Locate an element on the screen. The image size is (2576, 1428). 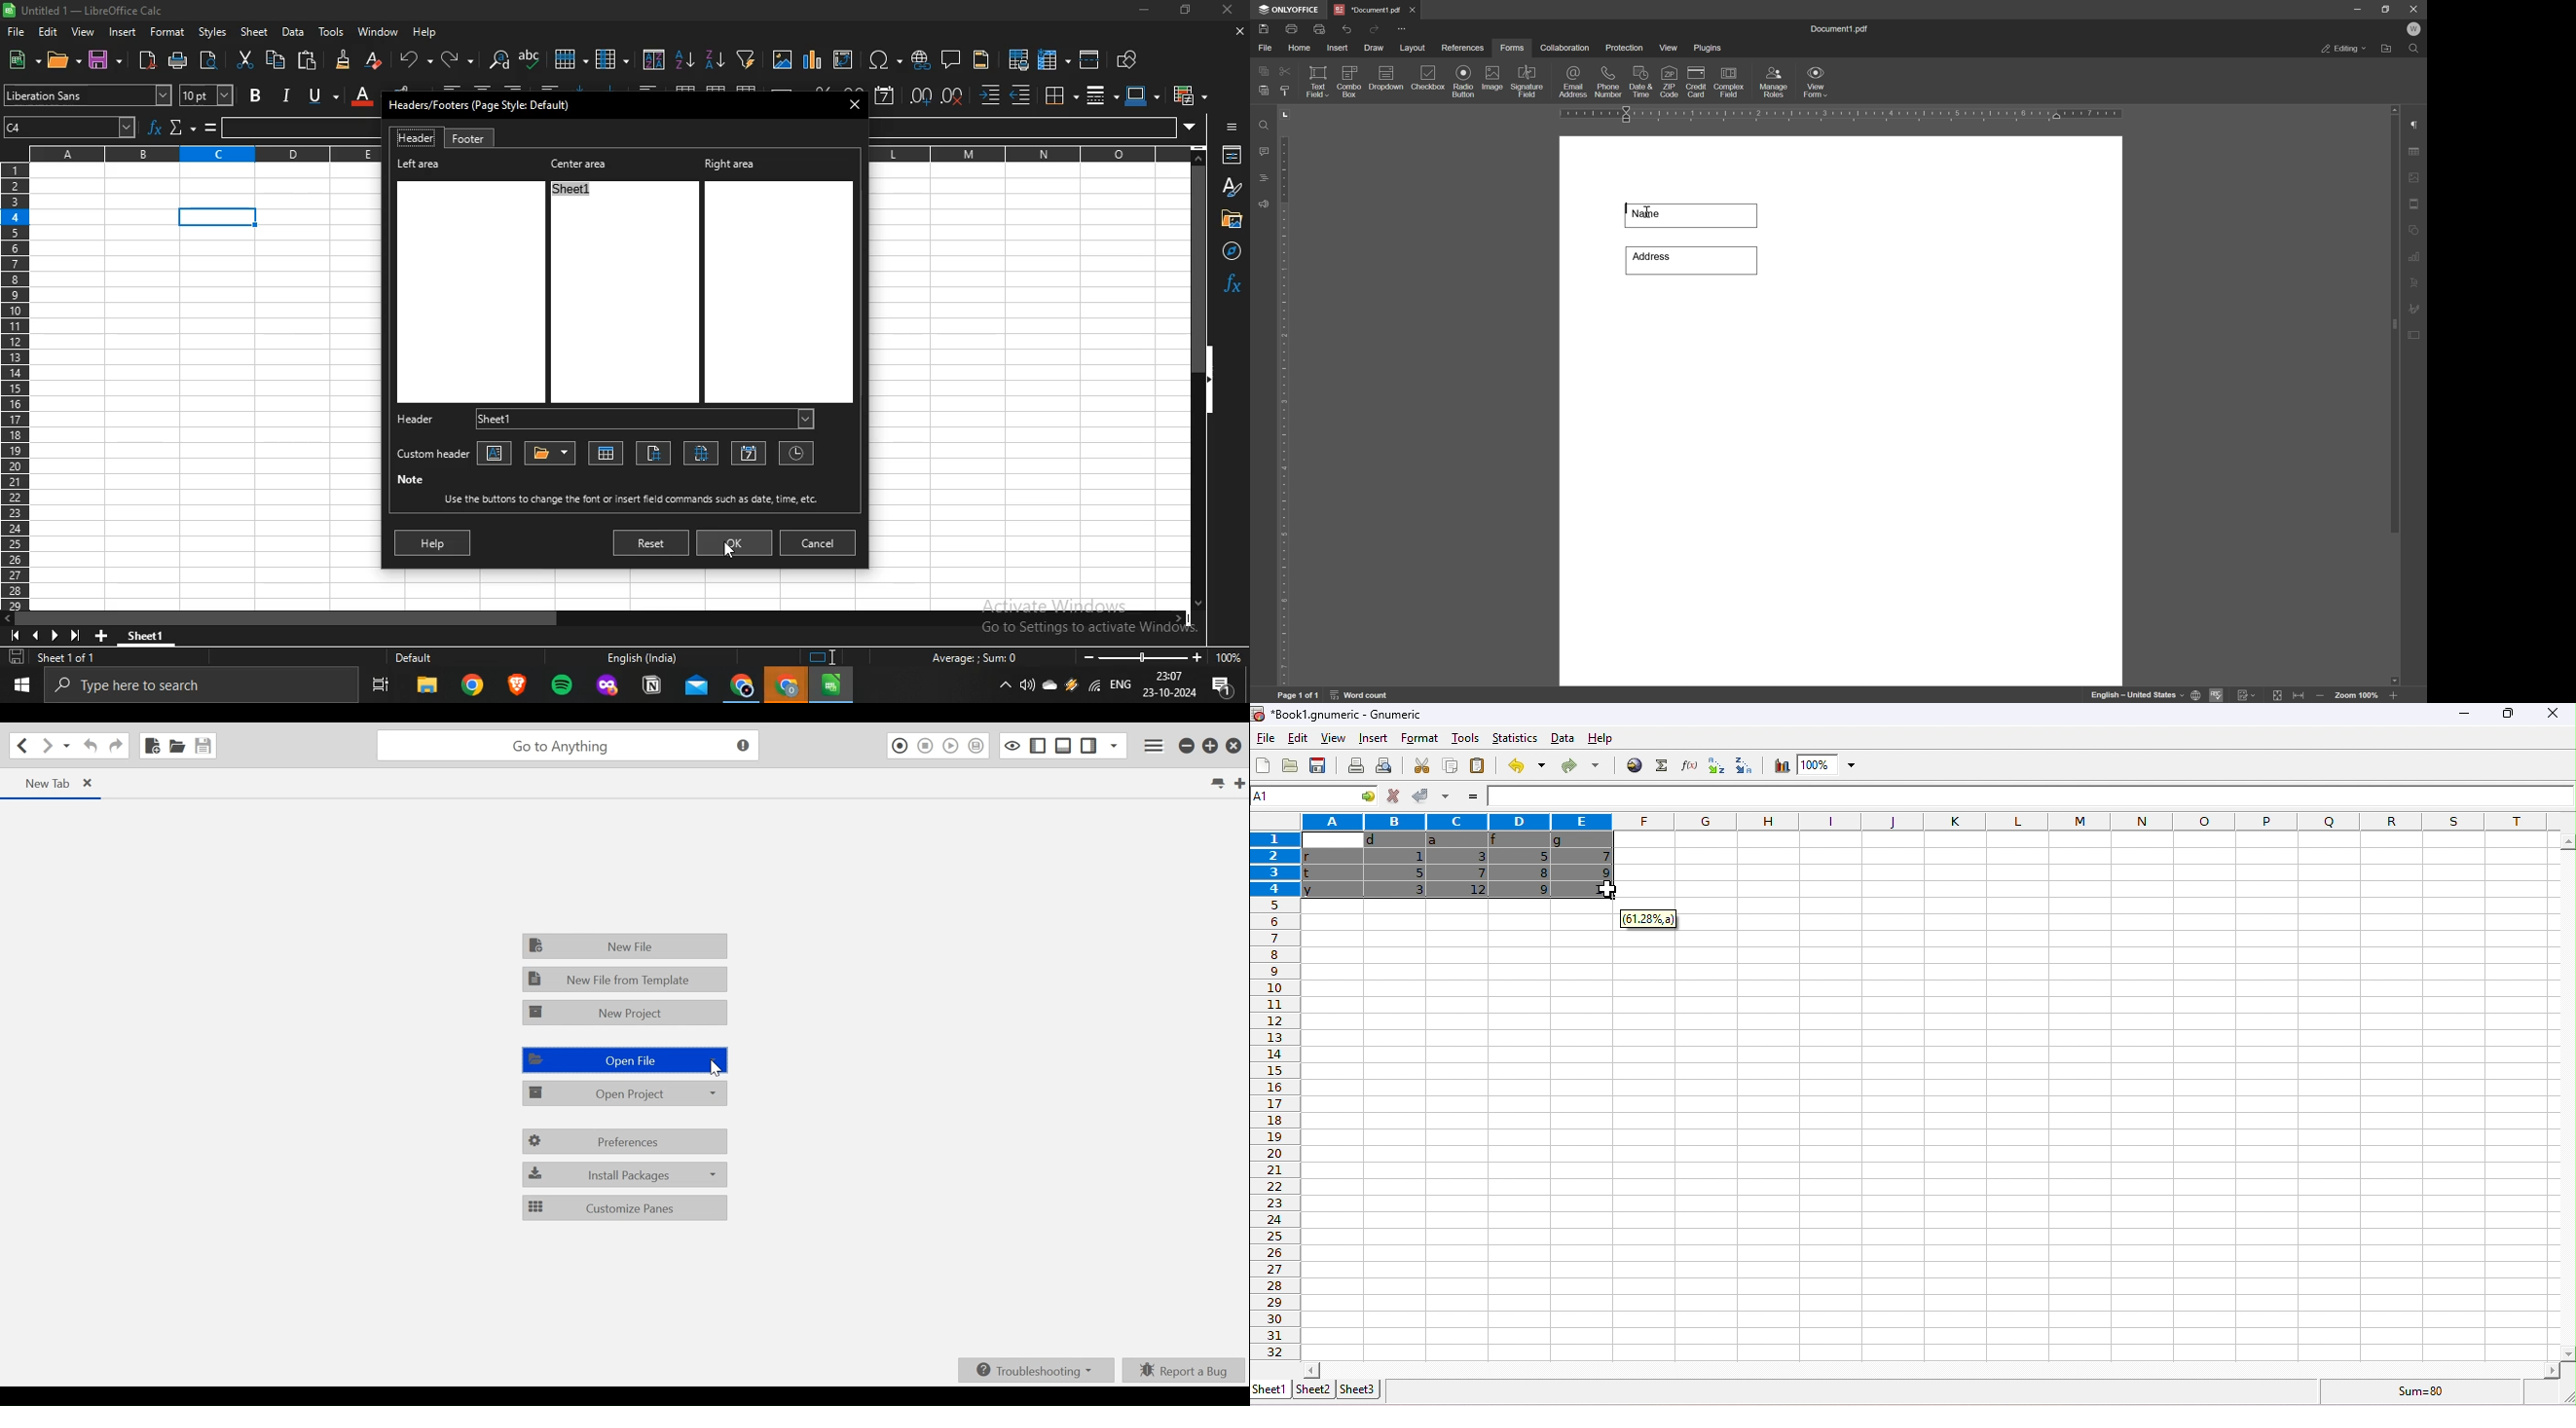
clone formatting is located at coordinates (342, 60).